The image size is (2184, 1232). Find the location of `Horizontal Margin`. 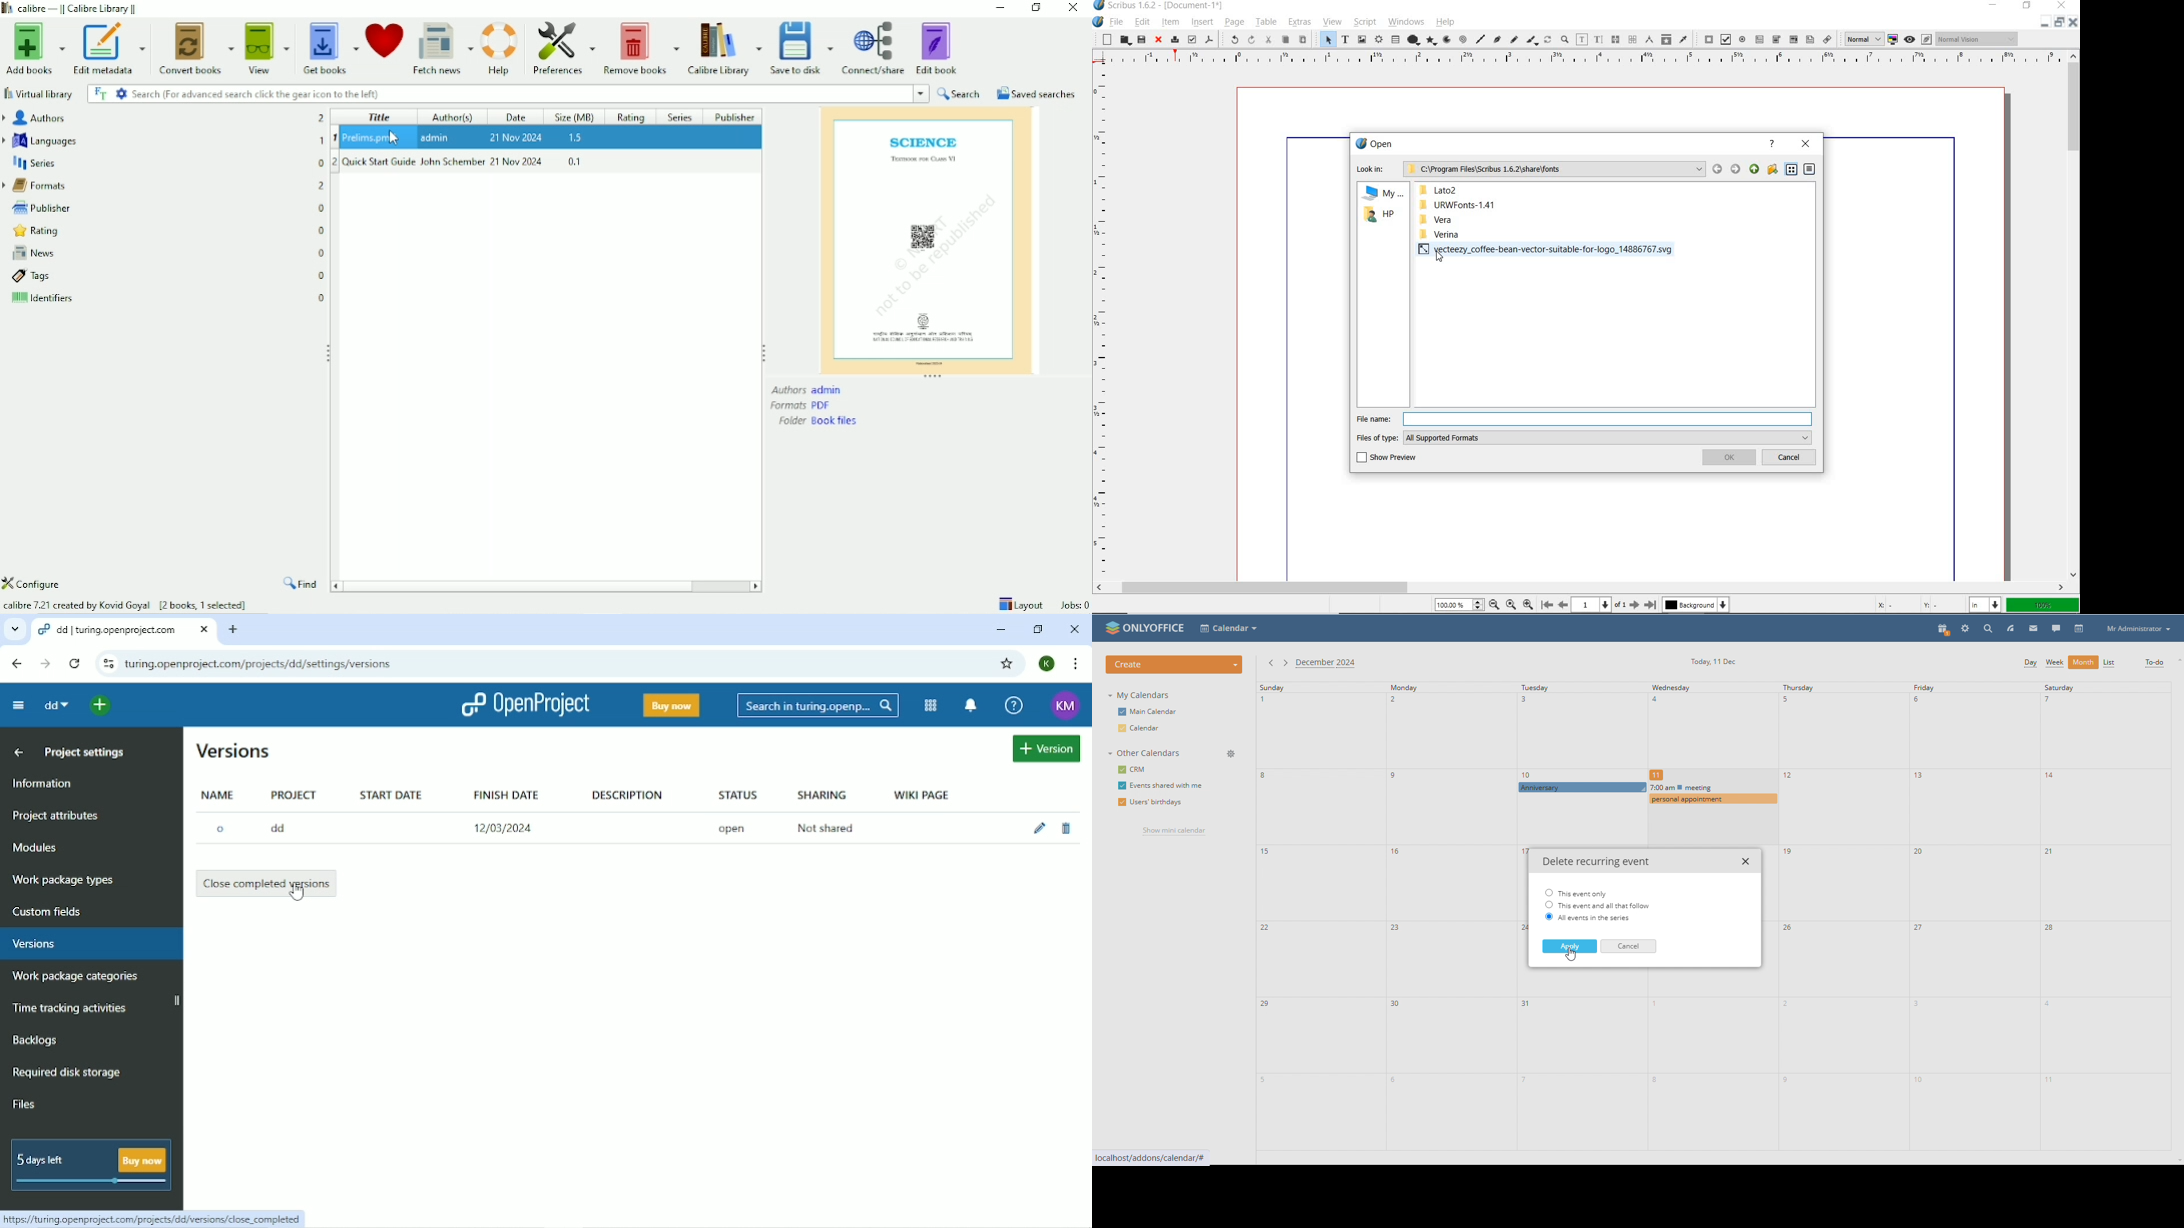

Horizontal Margin is located at coordinates (1578, 59).